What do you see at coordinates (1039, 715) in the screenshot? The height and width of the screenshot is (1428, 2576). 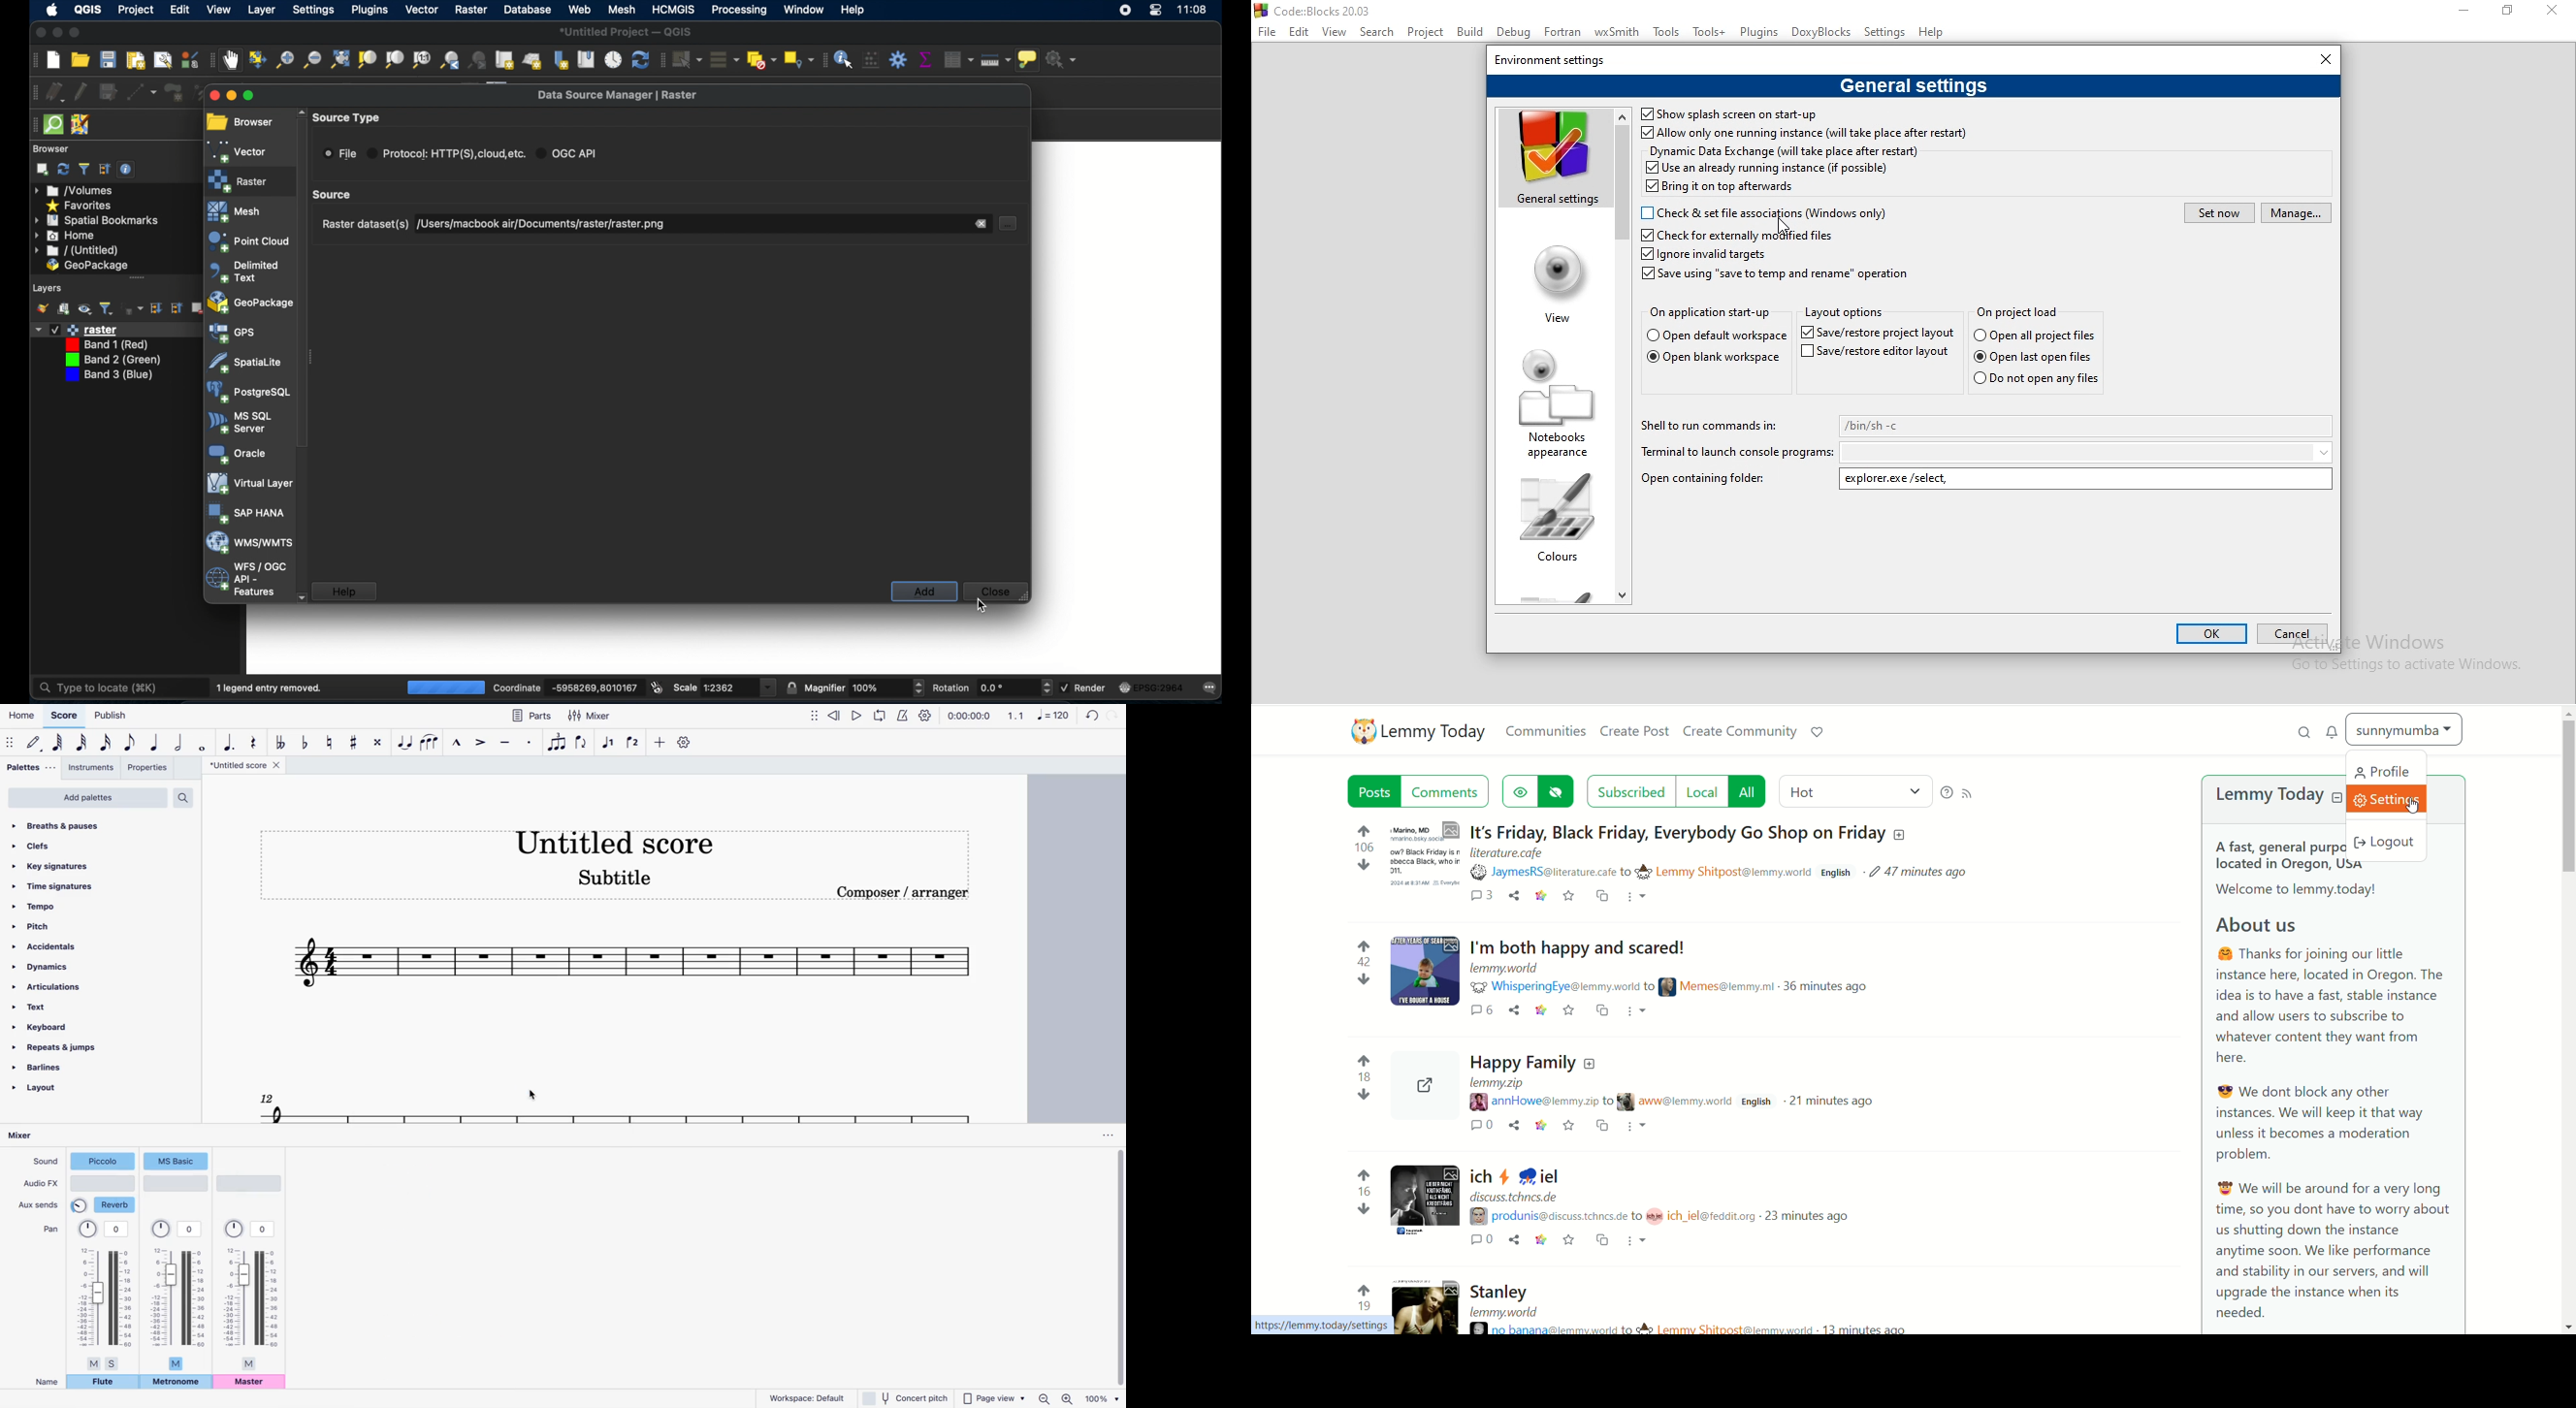 I see `scale` at bounding box center [1039, 715].